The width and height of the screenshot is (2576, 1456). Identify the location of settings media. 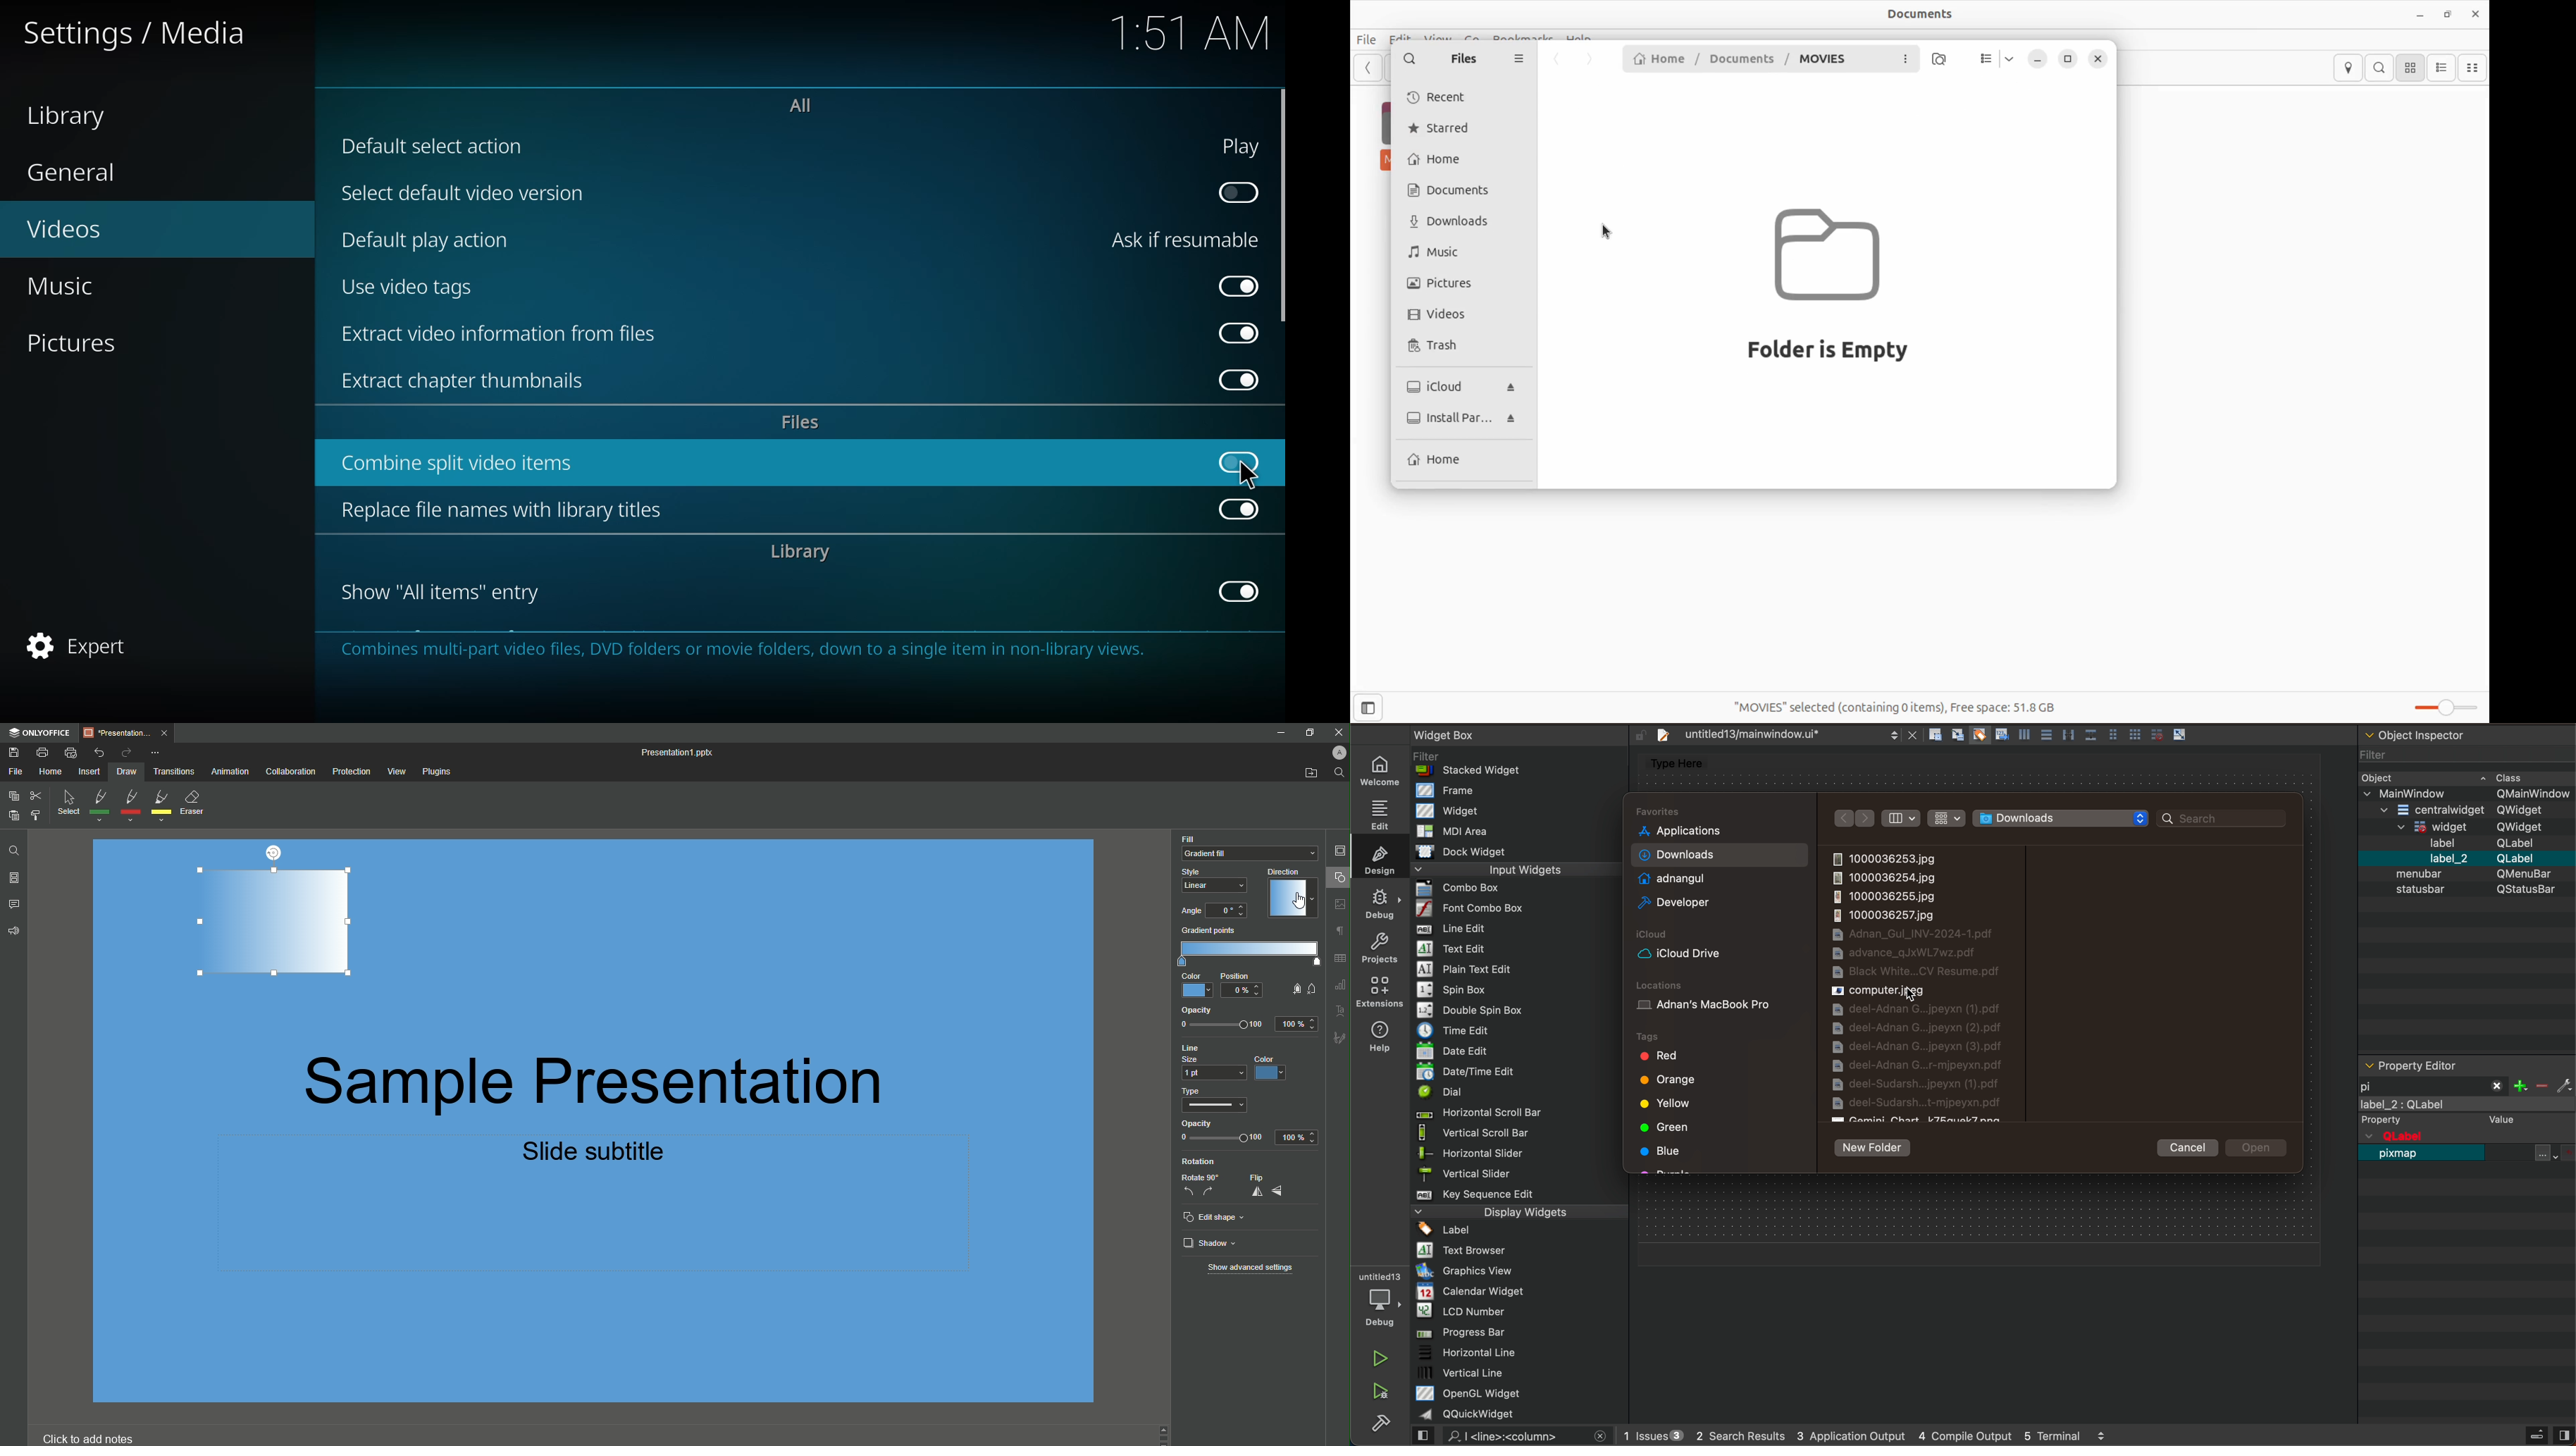
(135, 33).